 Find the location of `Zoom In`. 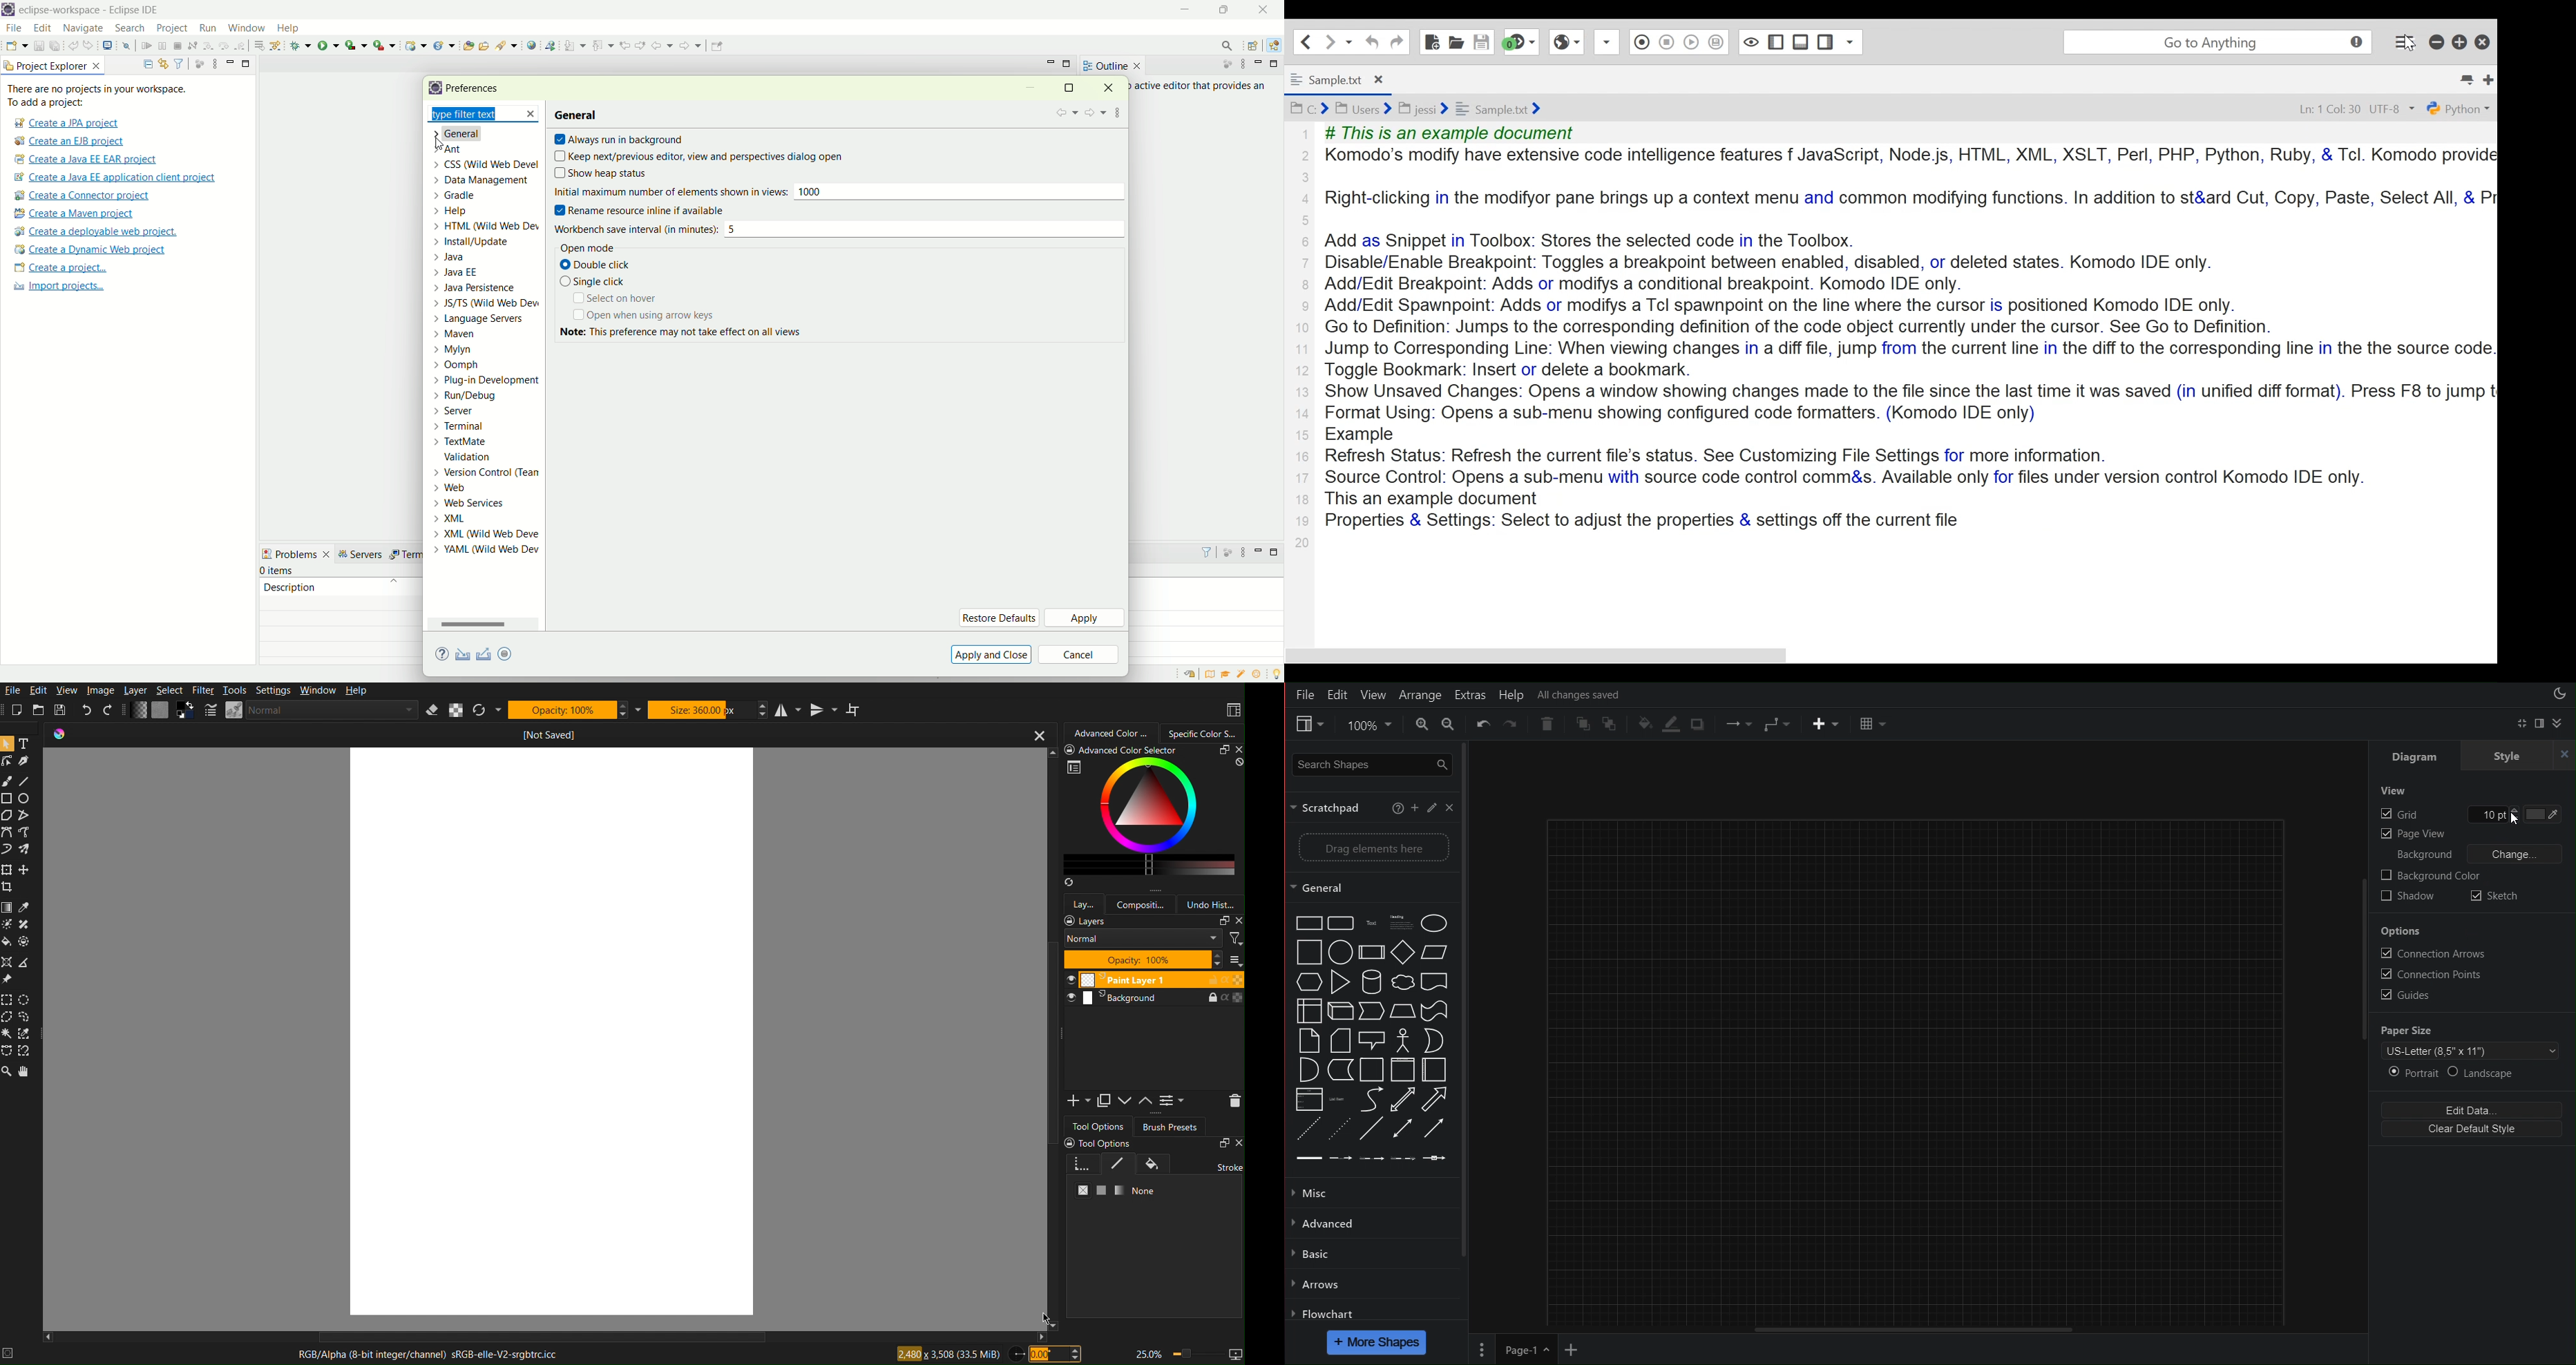

Zoom In is located at coordinates (1419, 725).